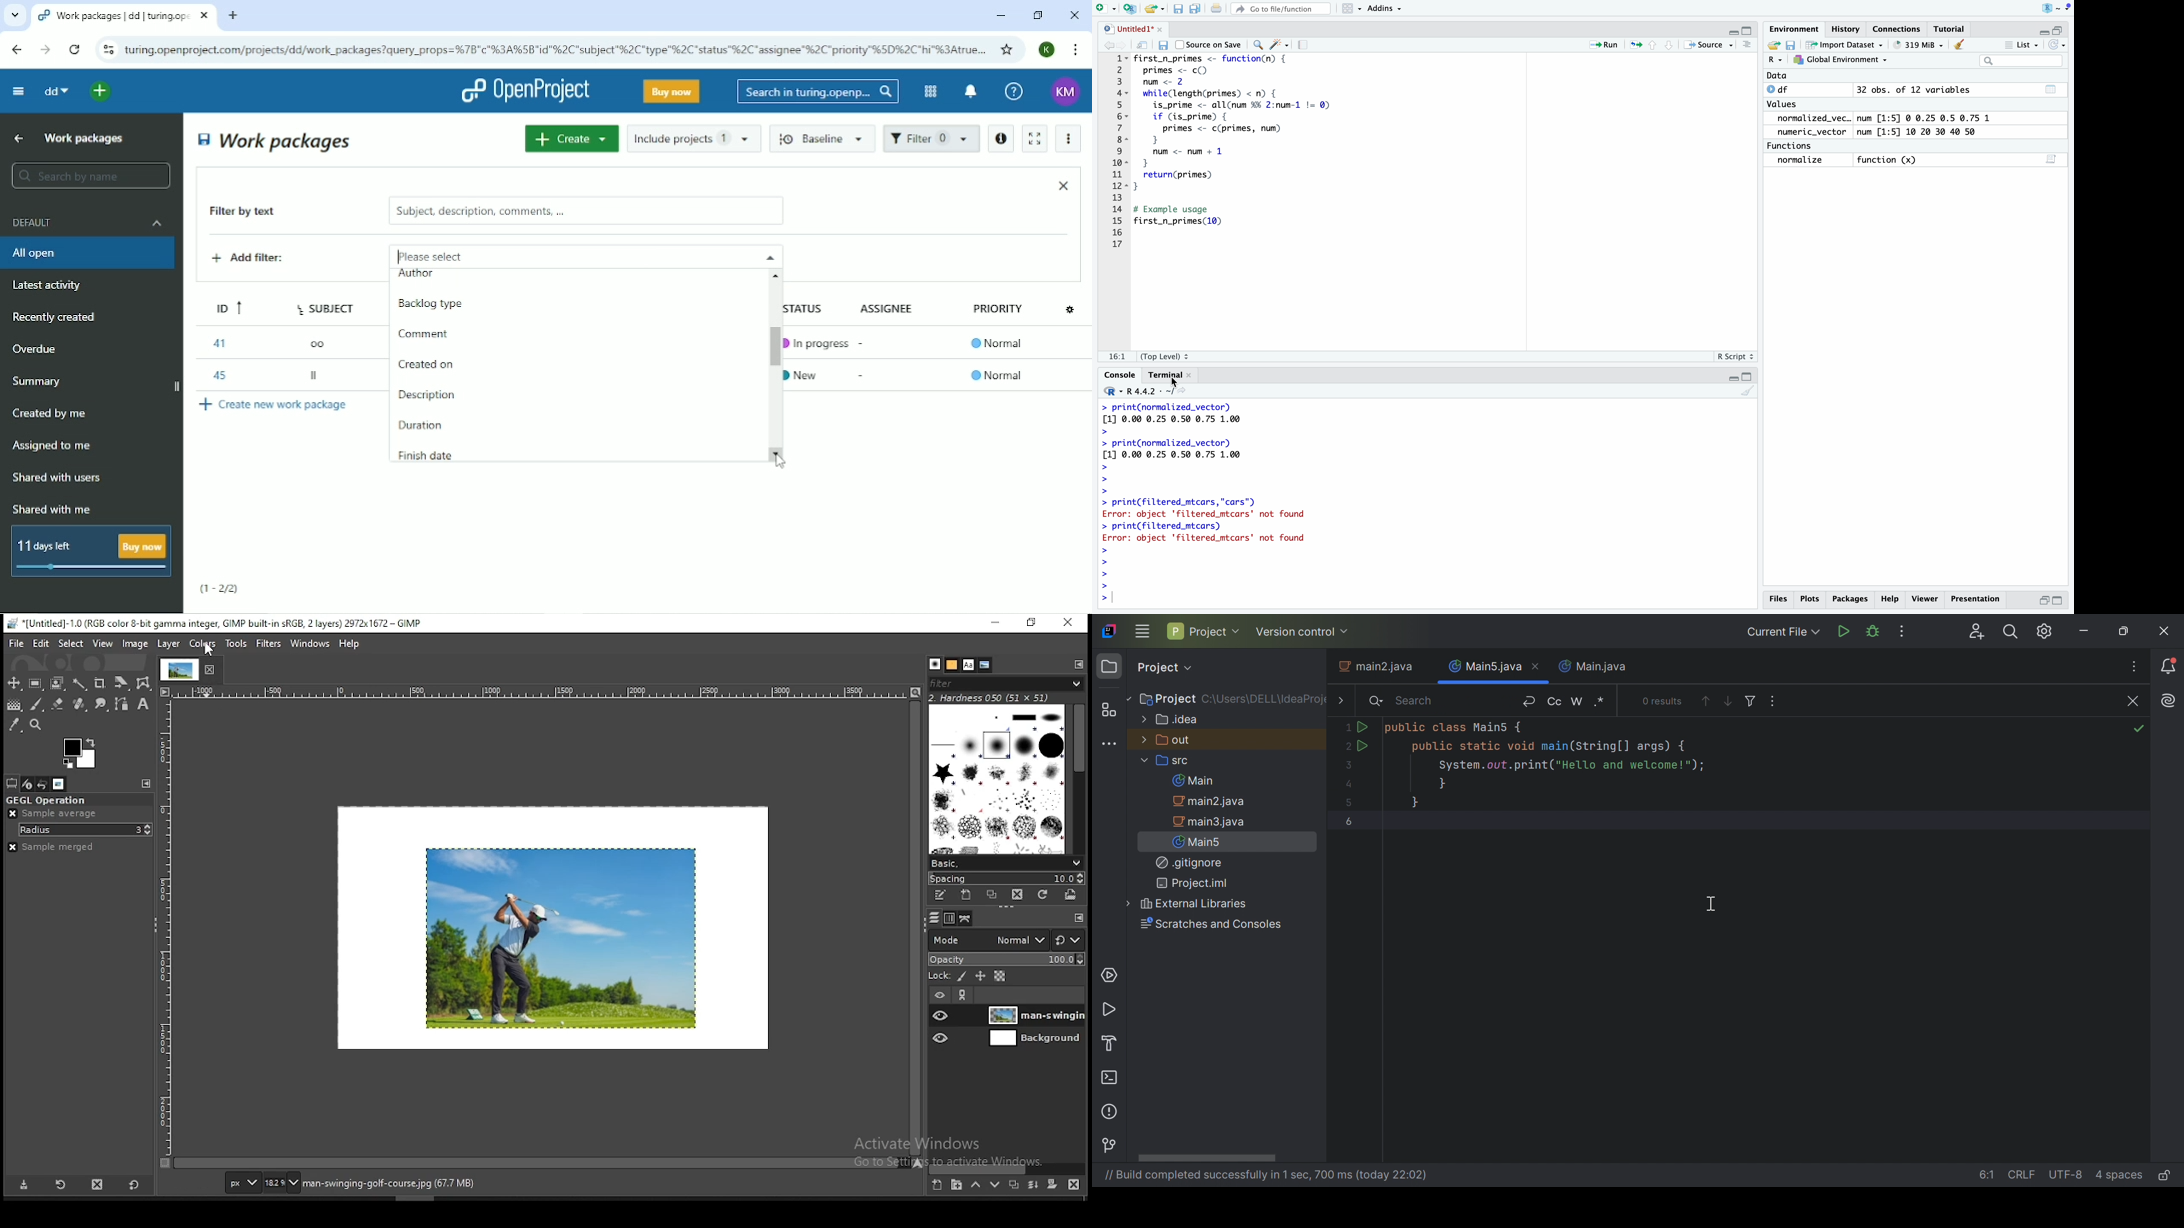 The height and width of the screenshot is (1232, 2184). I want to click on Environment, so click(1795, 28).